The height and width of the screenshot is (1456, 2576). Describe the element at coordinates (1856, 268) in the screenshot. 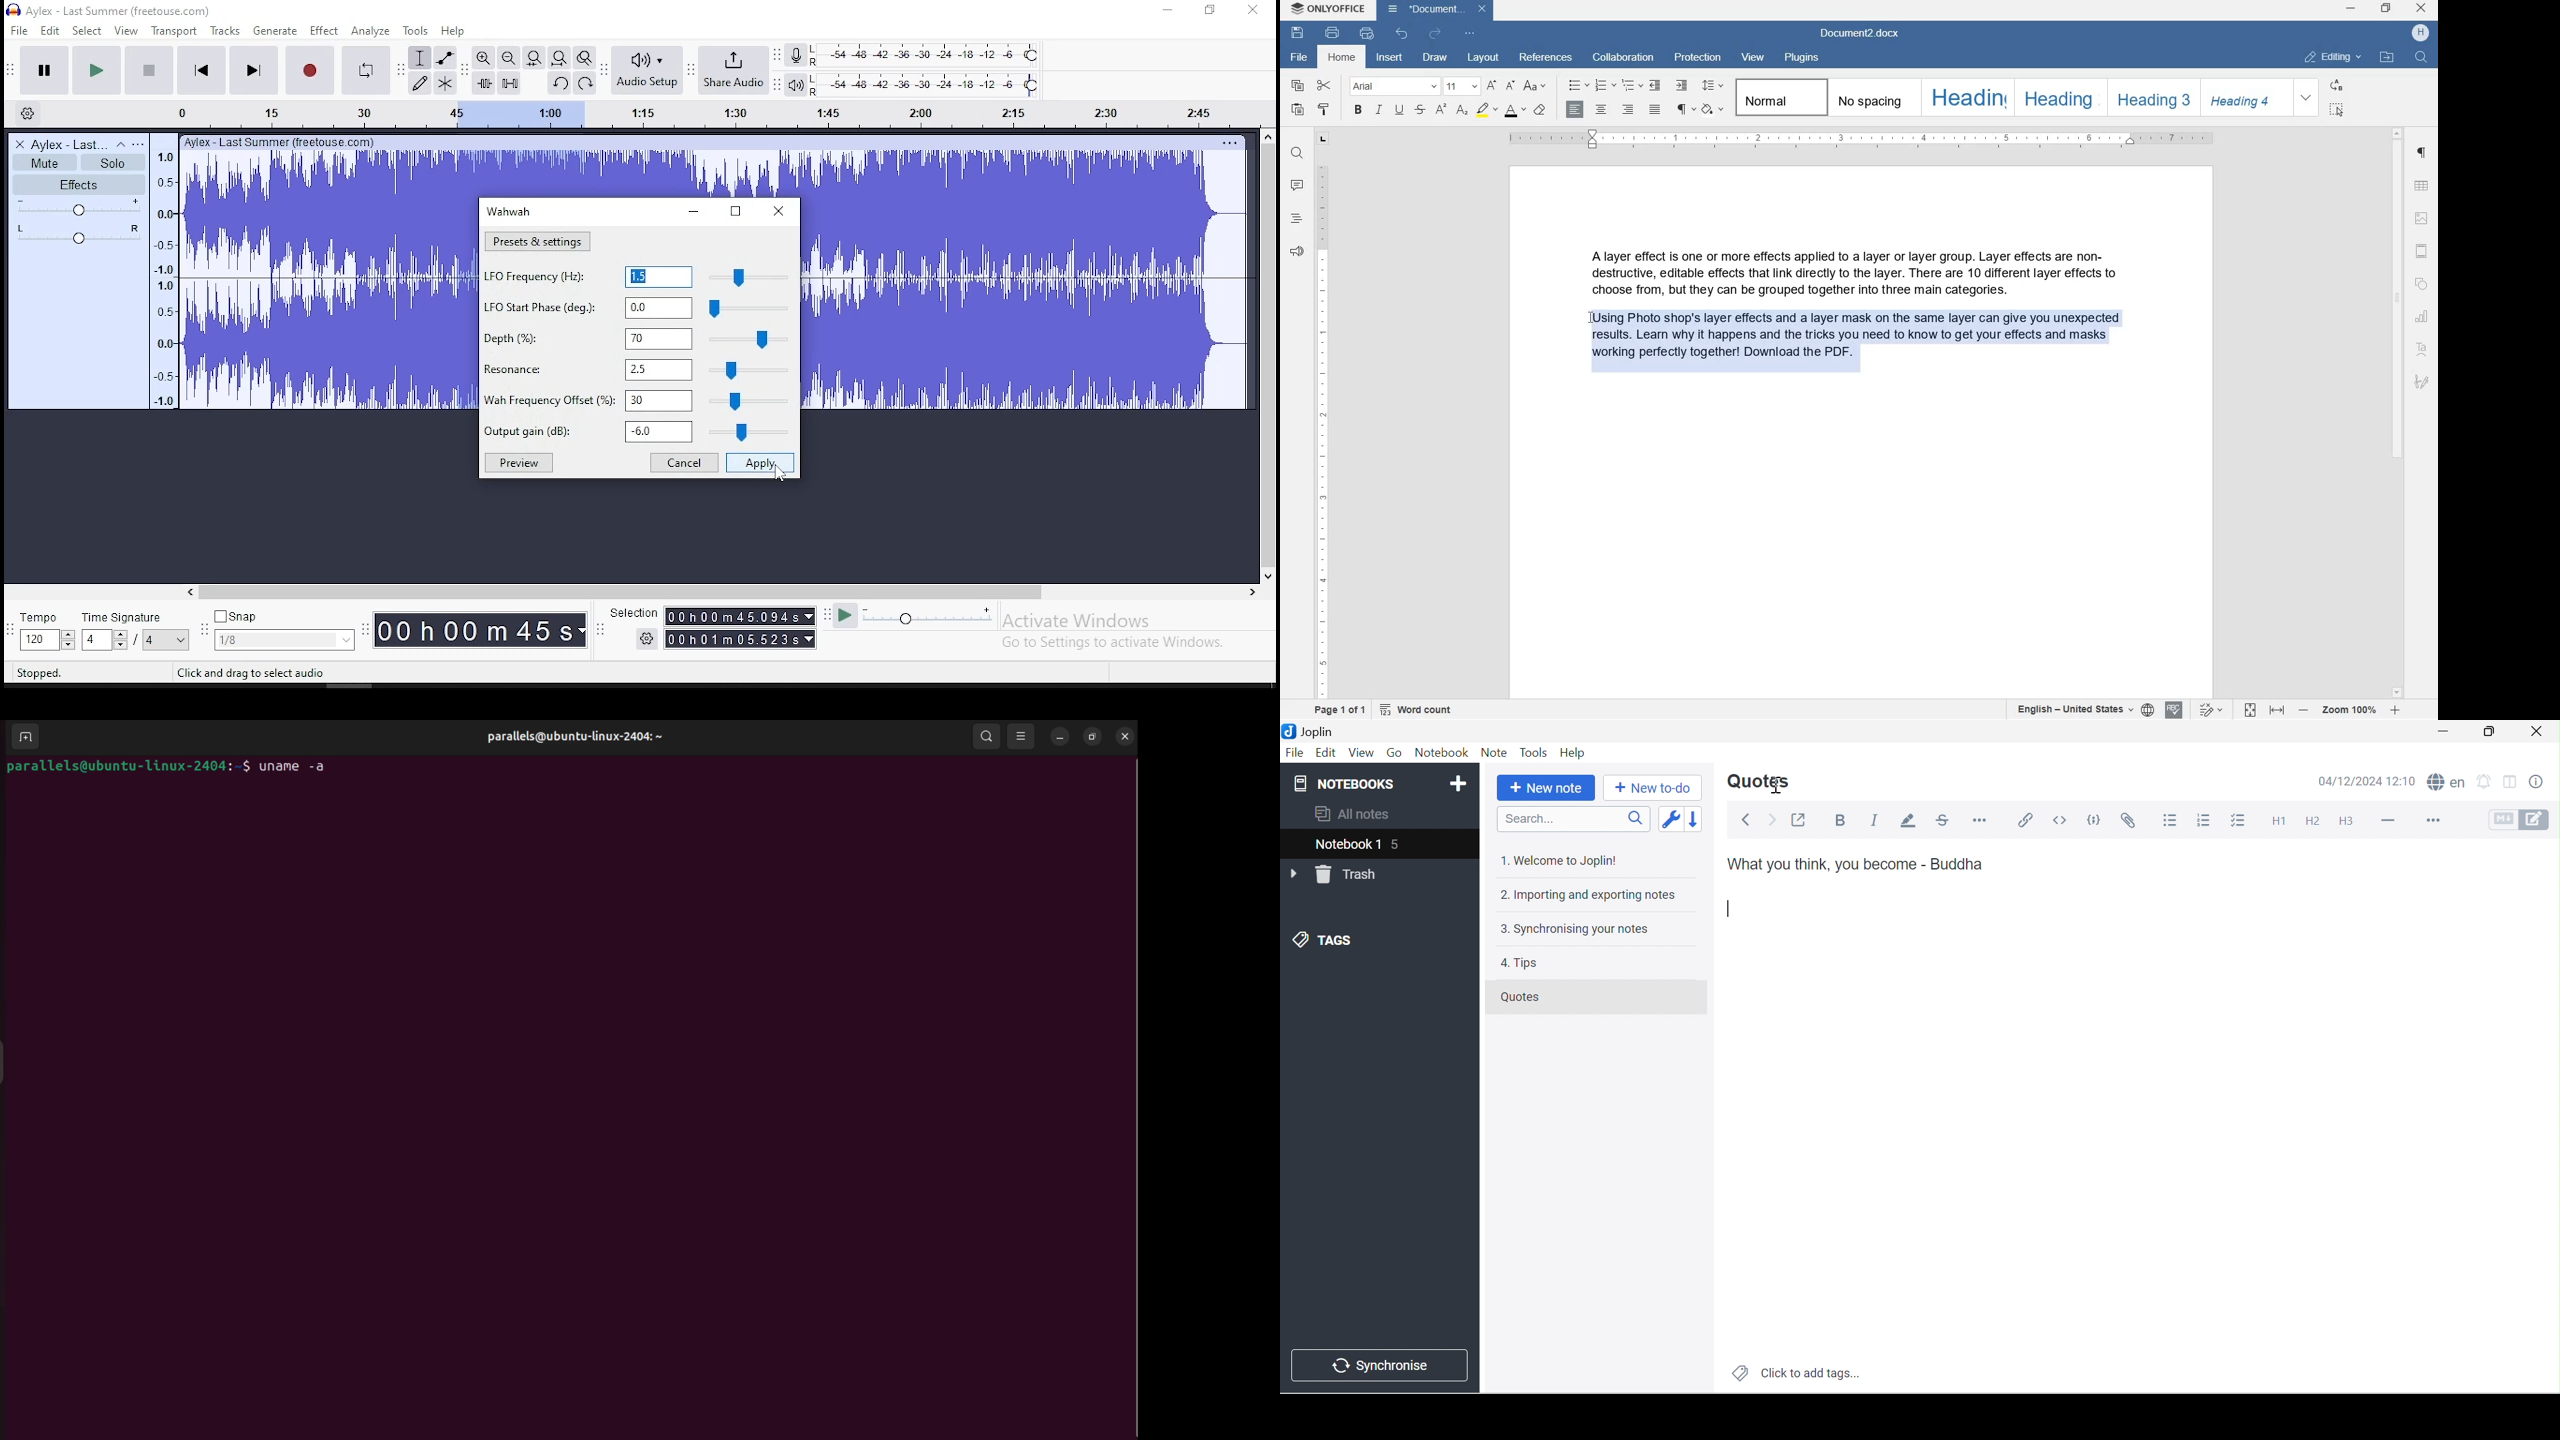

I see `Alayer effect is one or more effects applied to a layer or layer group. Layer effects are non-
destructive, editable effects that link directly to the layer. There are 10 different layer effects to
choose from, but they can be grouped together into three main categories.` at that location.